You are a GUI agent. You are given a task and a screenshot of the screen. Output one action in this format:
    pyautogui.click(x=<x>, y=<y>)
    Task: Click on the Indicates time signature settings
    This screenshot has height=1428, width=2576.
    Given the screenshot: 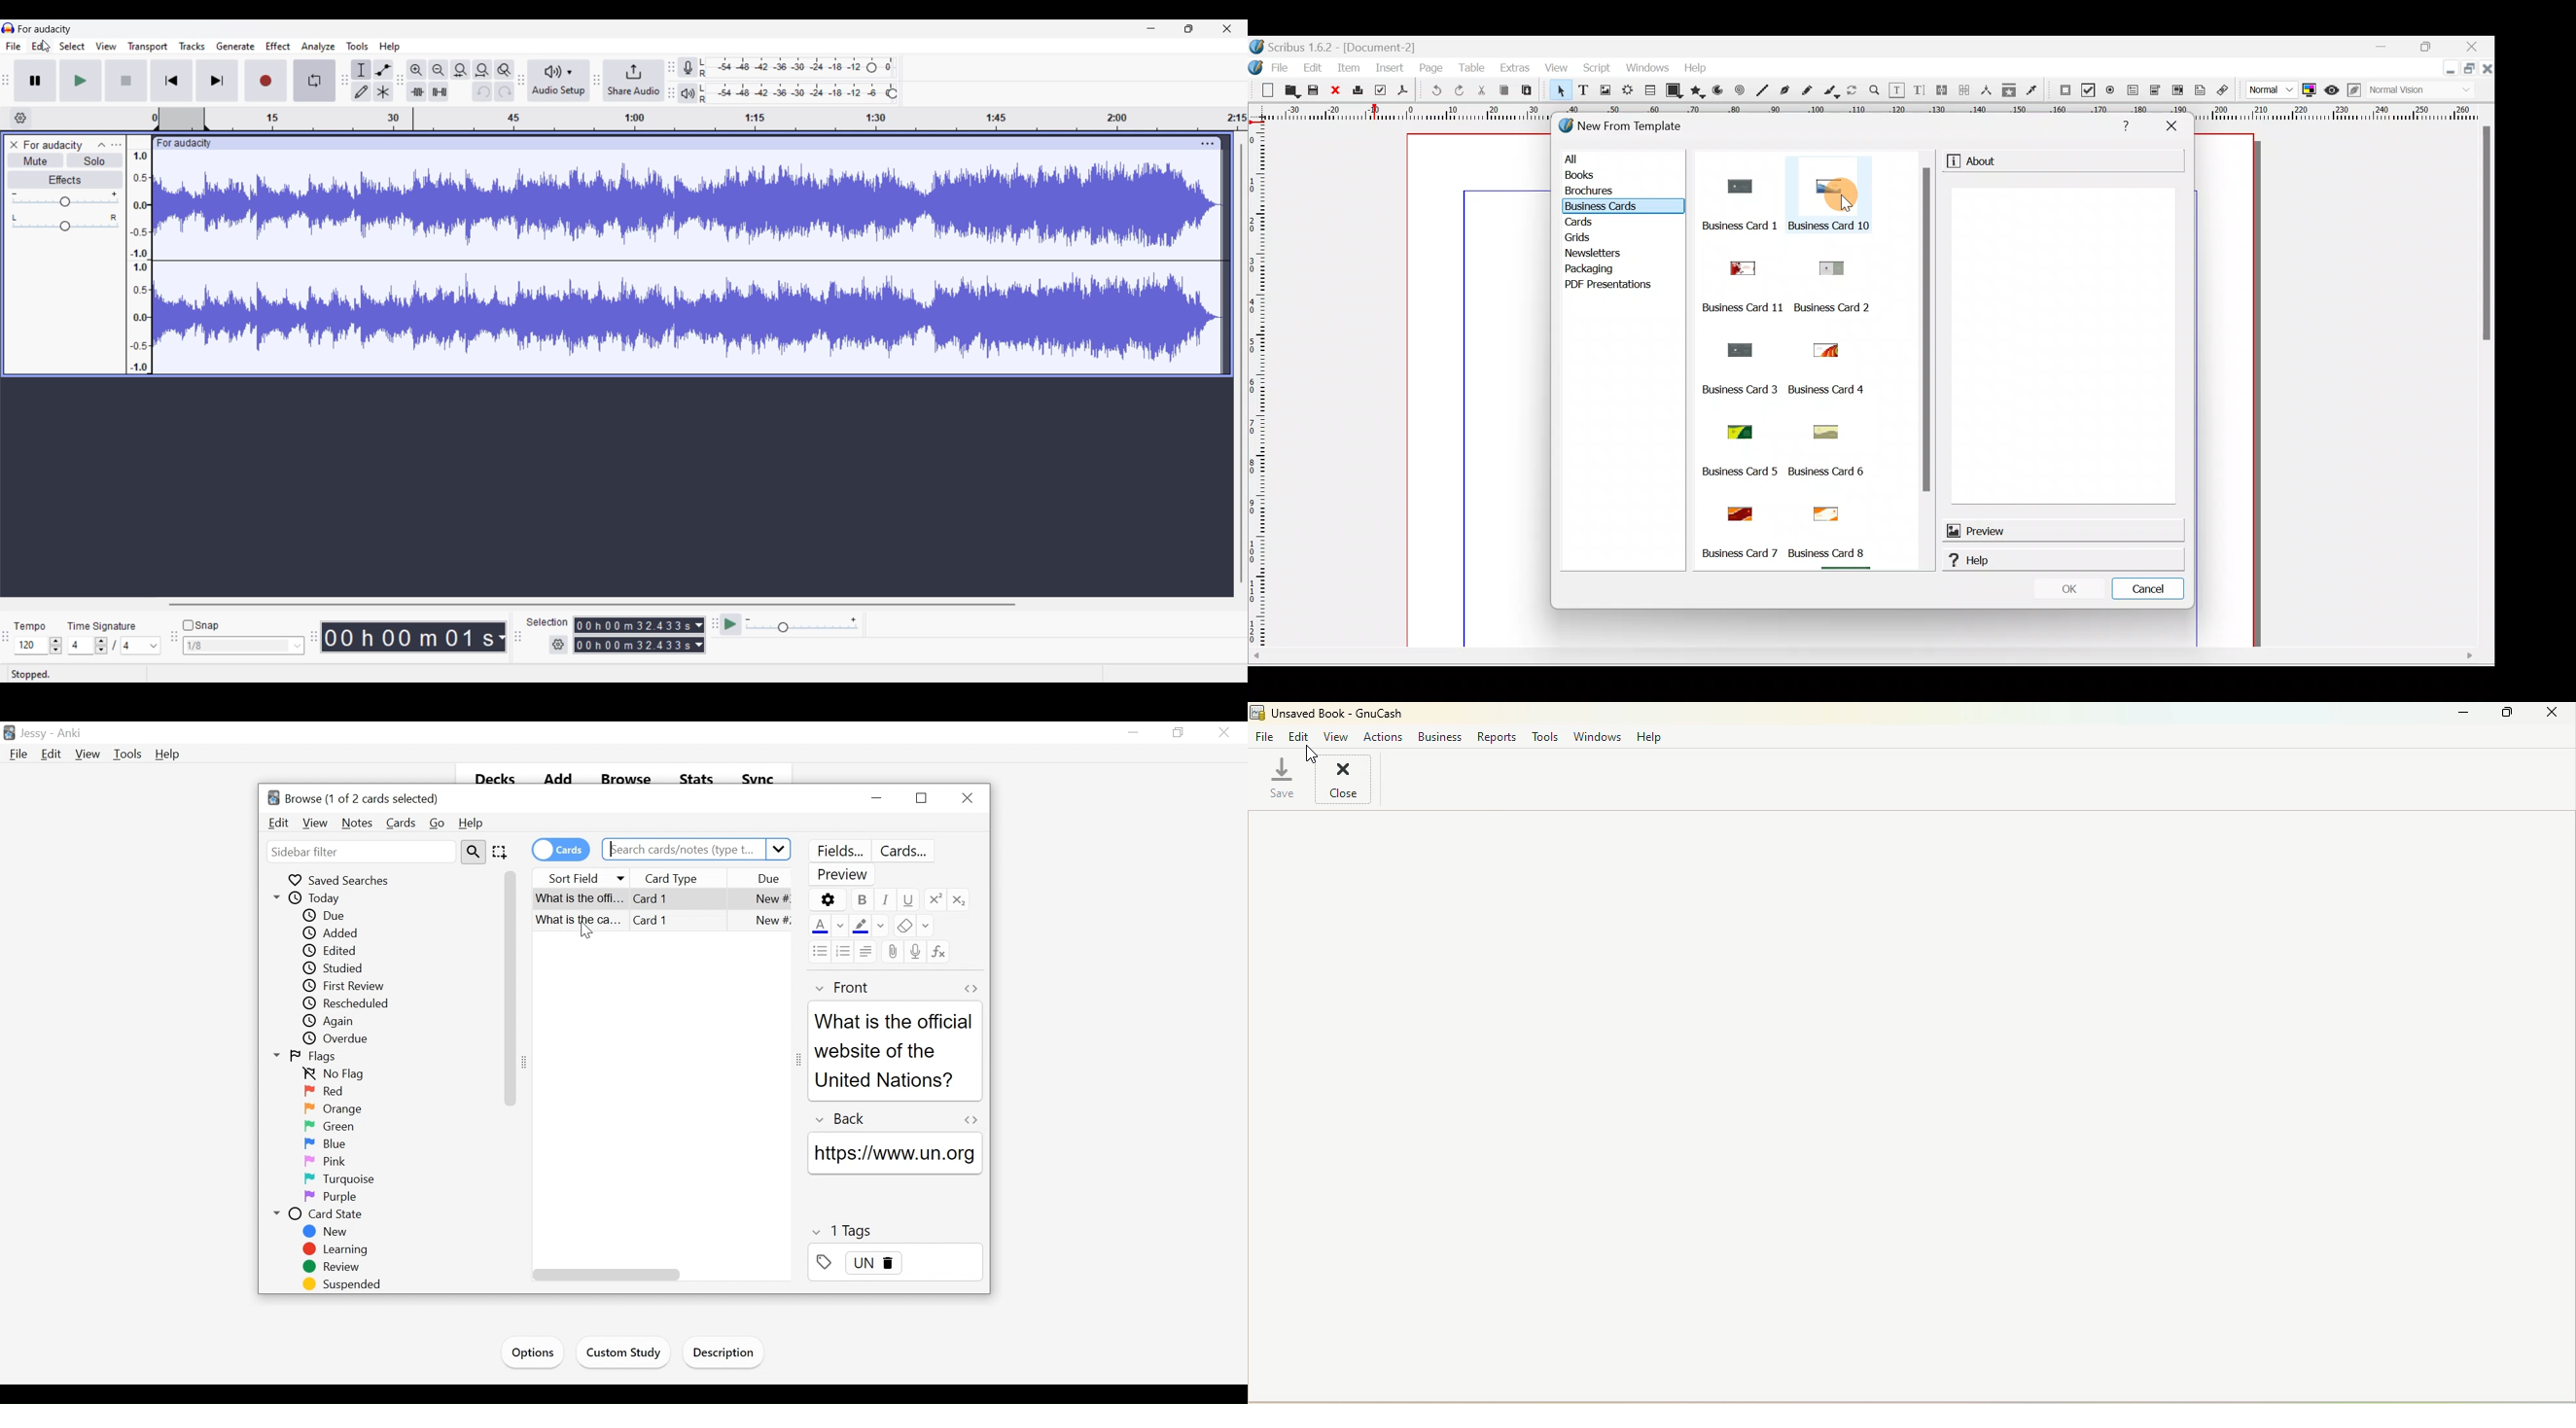 What is the action you would take?
    pyautogui.click(x=102, y=626)
    